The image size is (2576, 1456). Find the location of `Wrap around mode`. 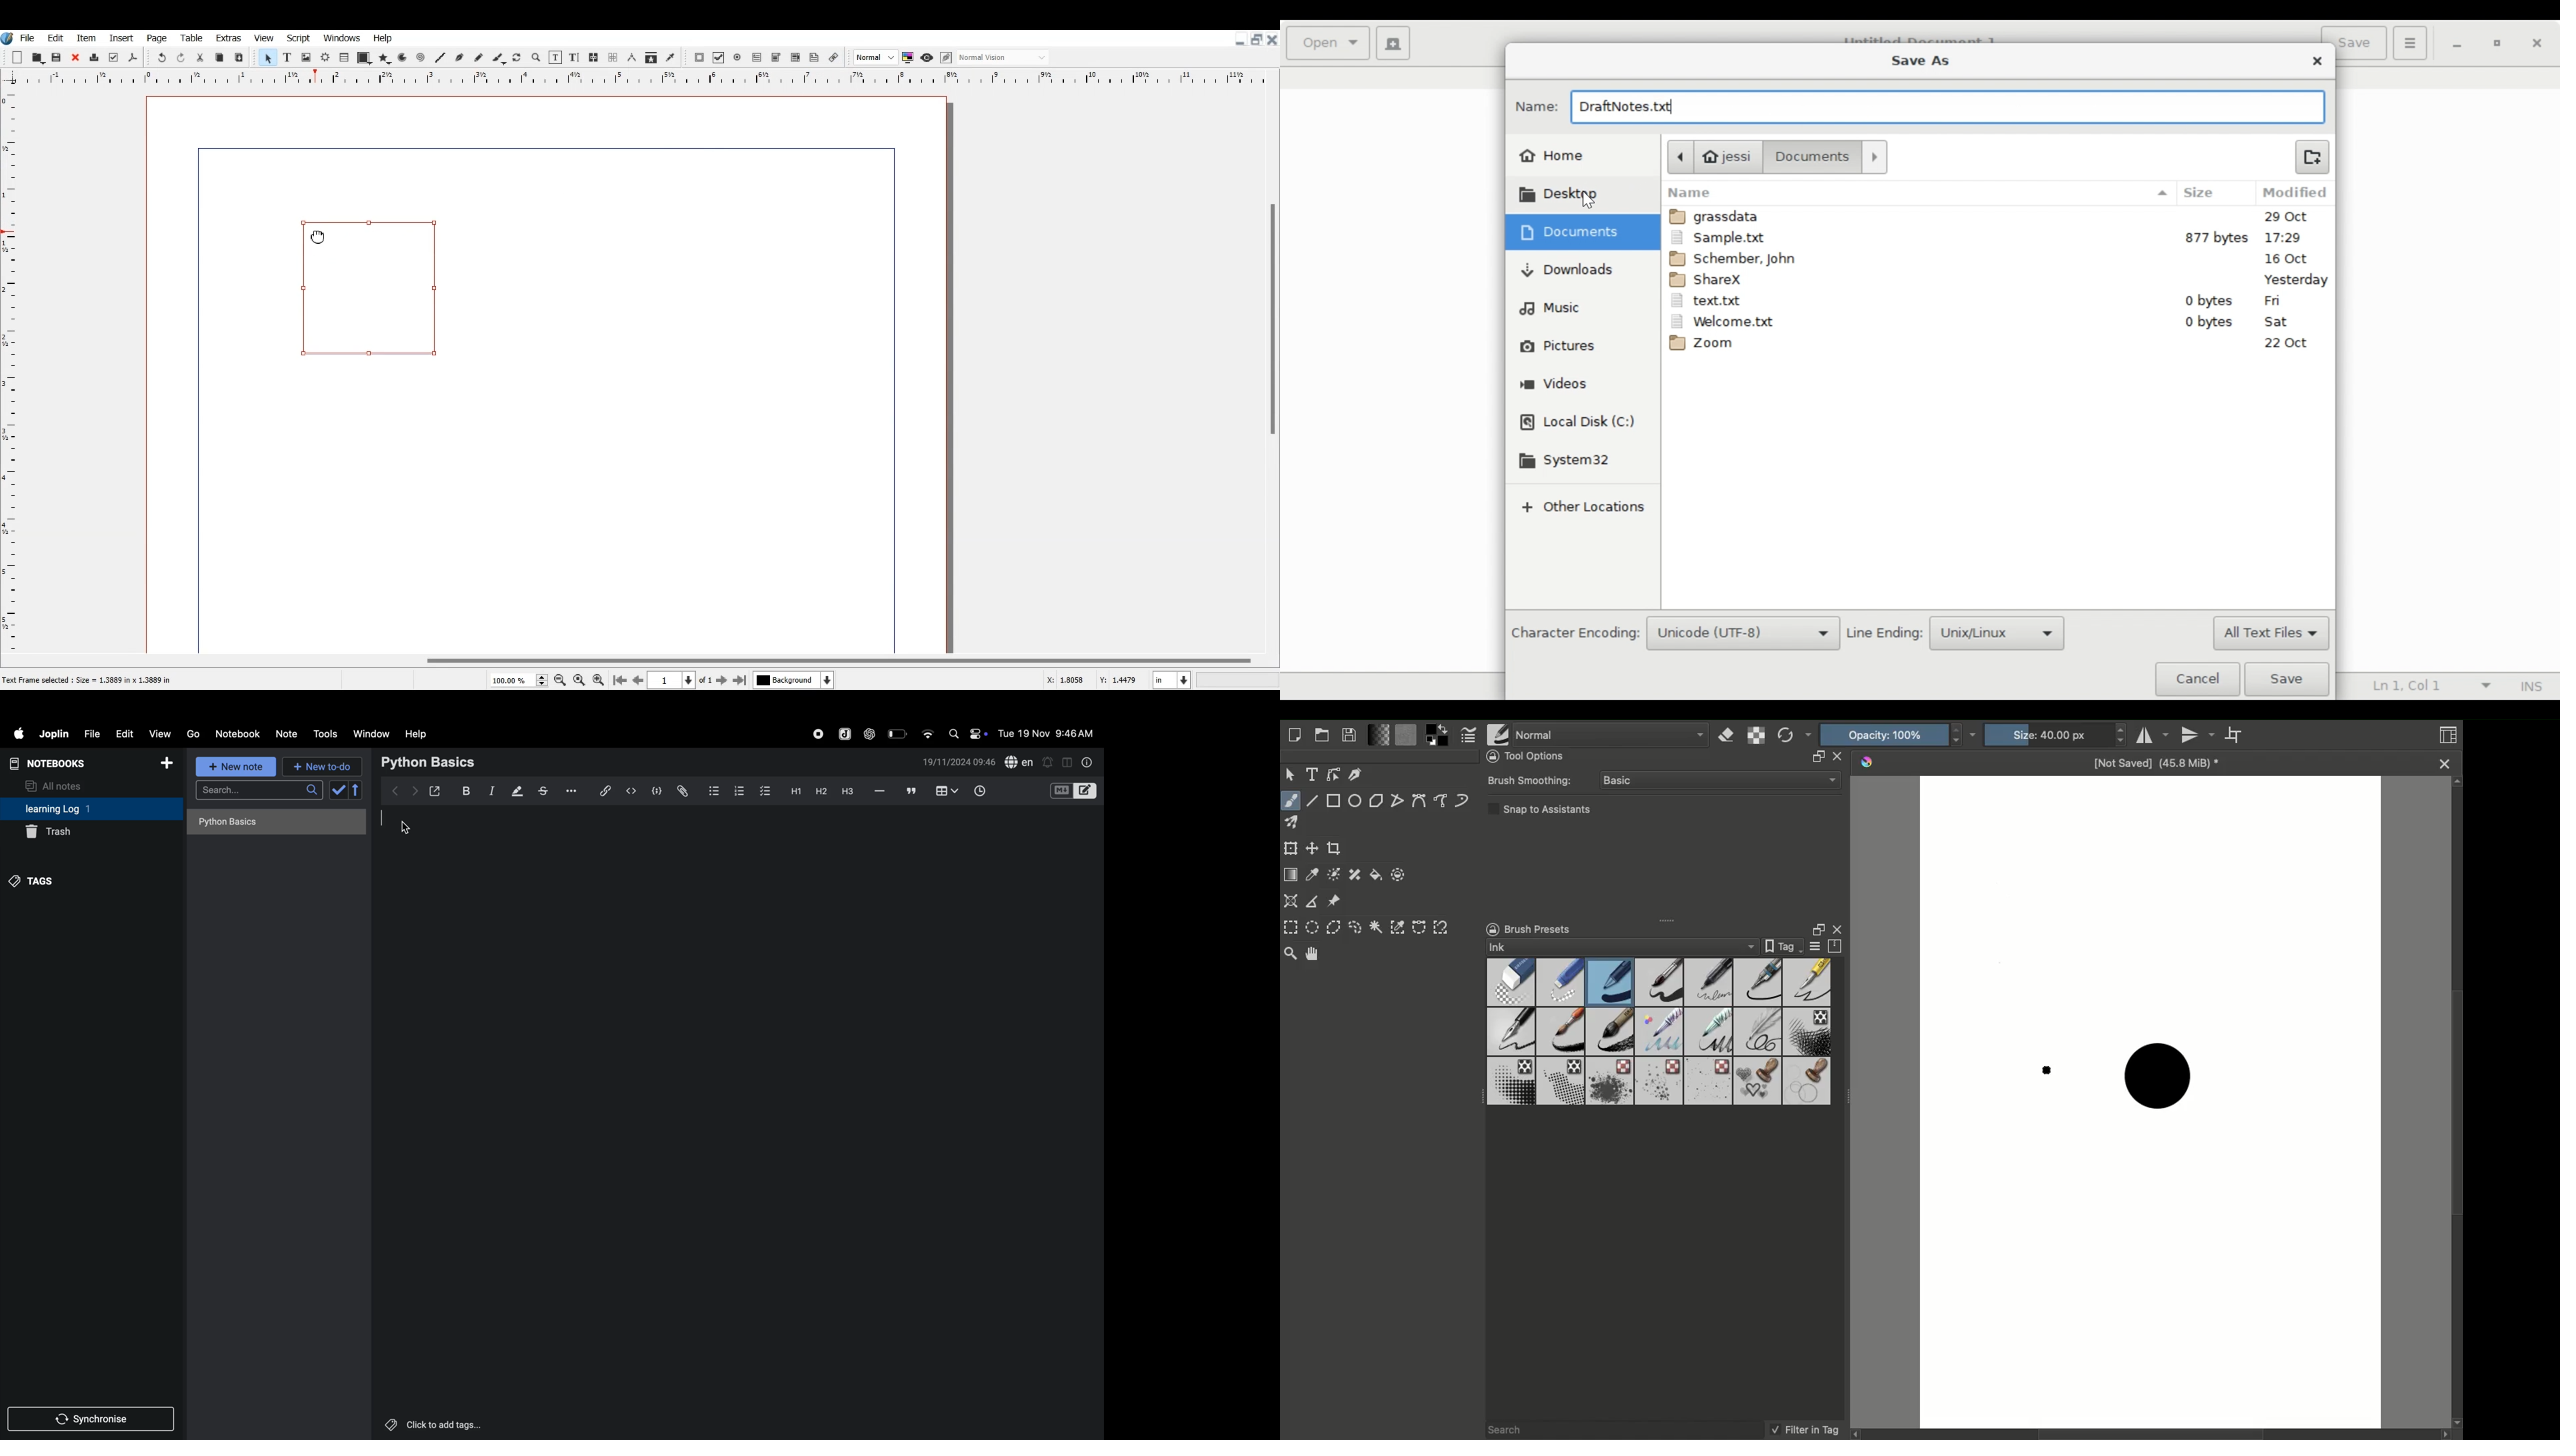

Wrap around mode is located at coordinates (2237, 734).